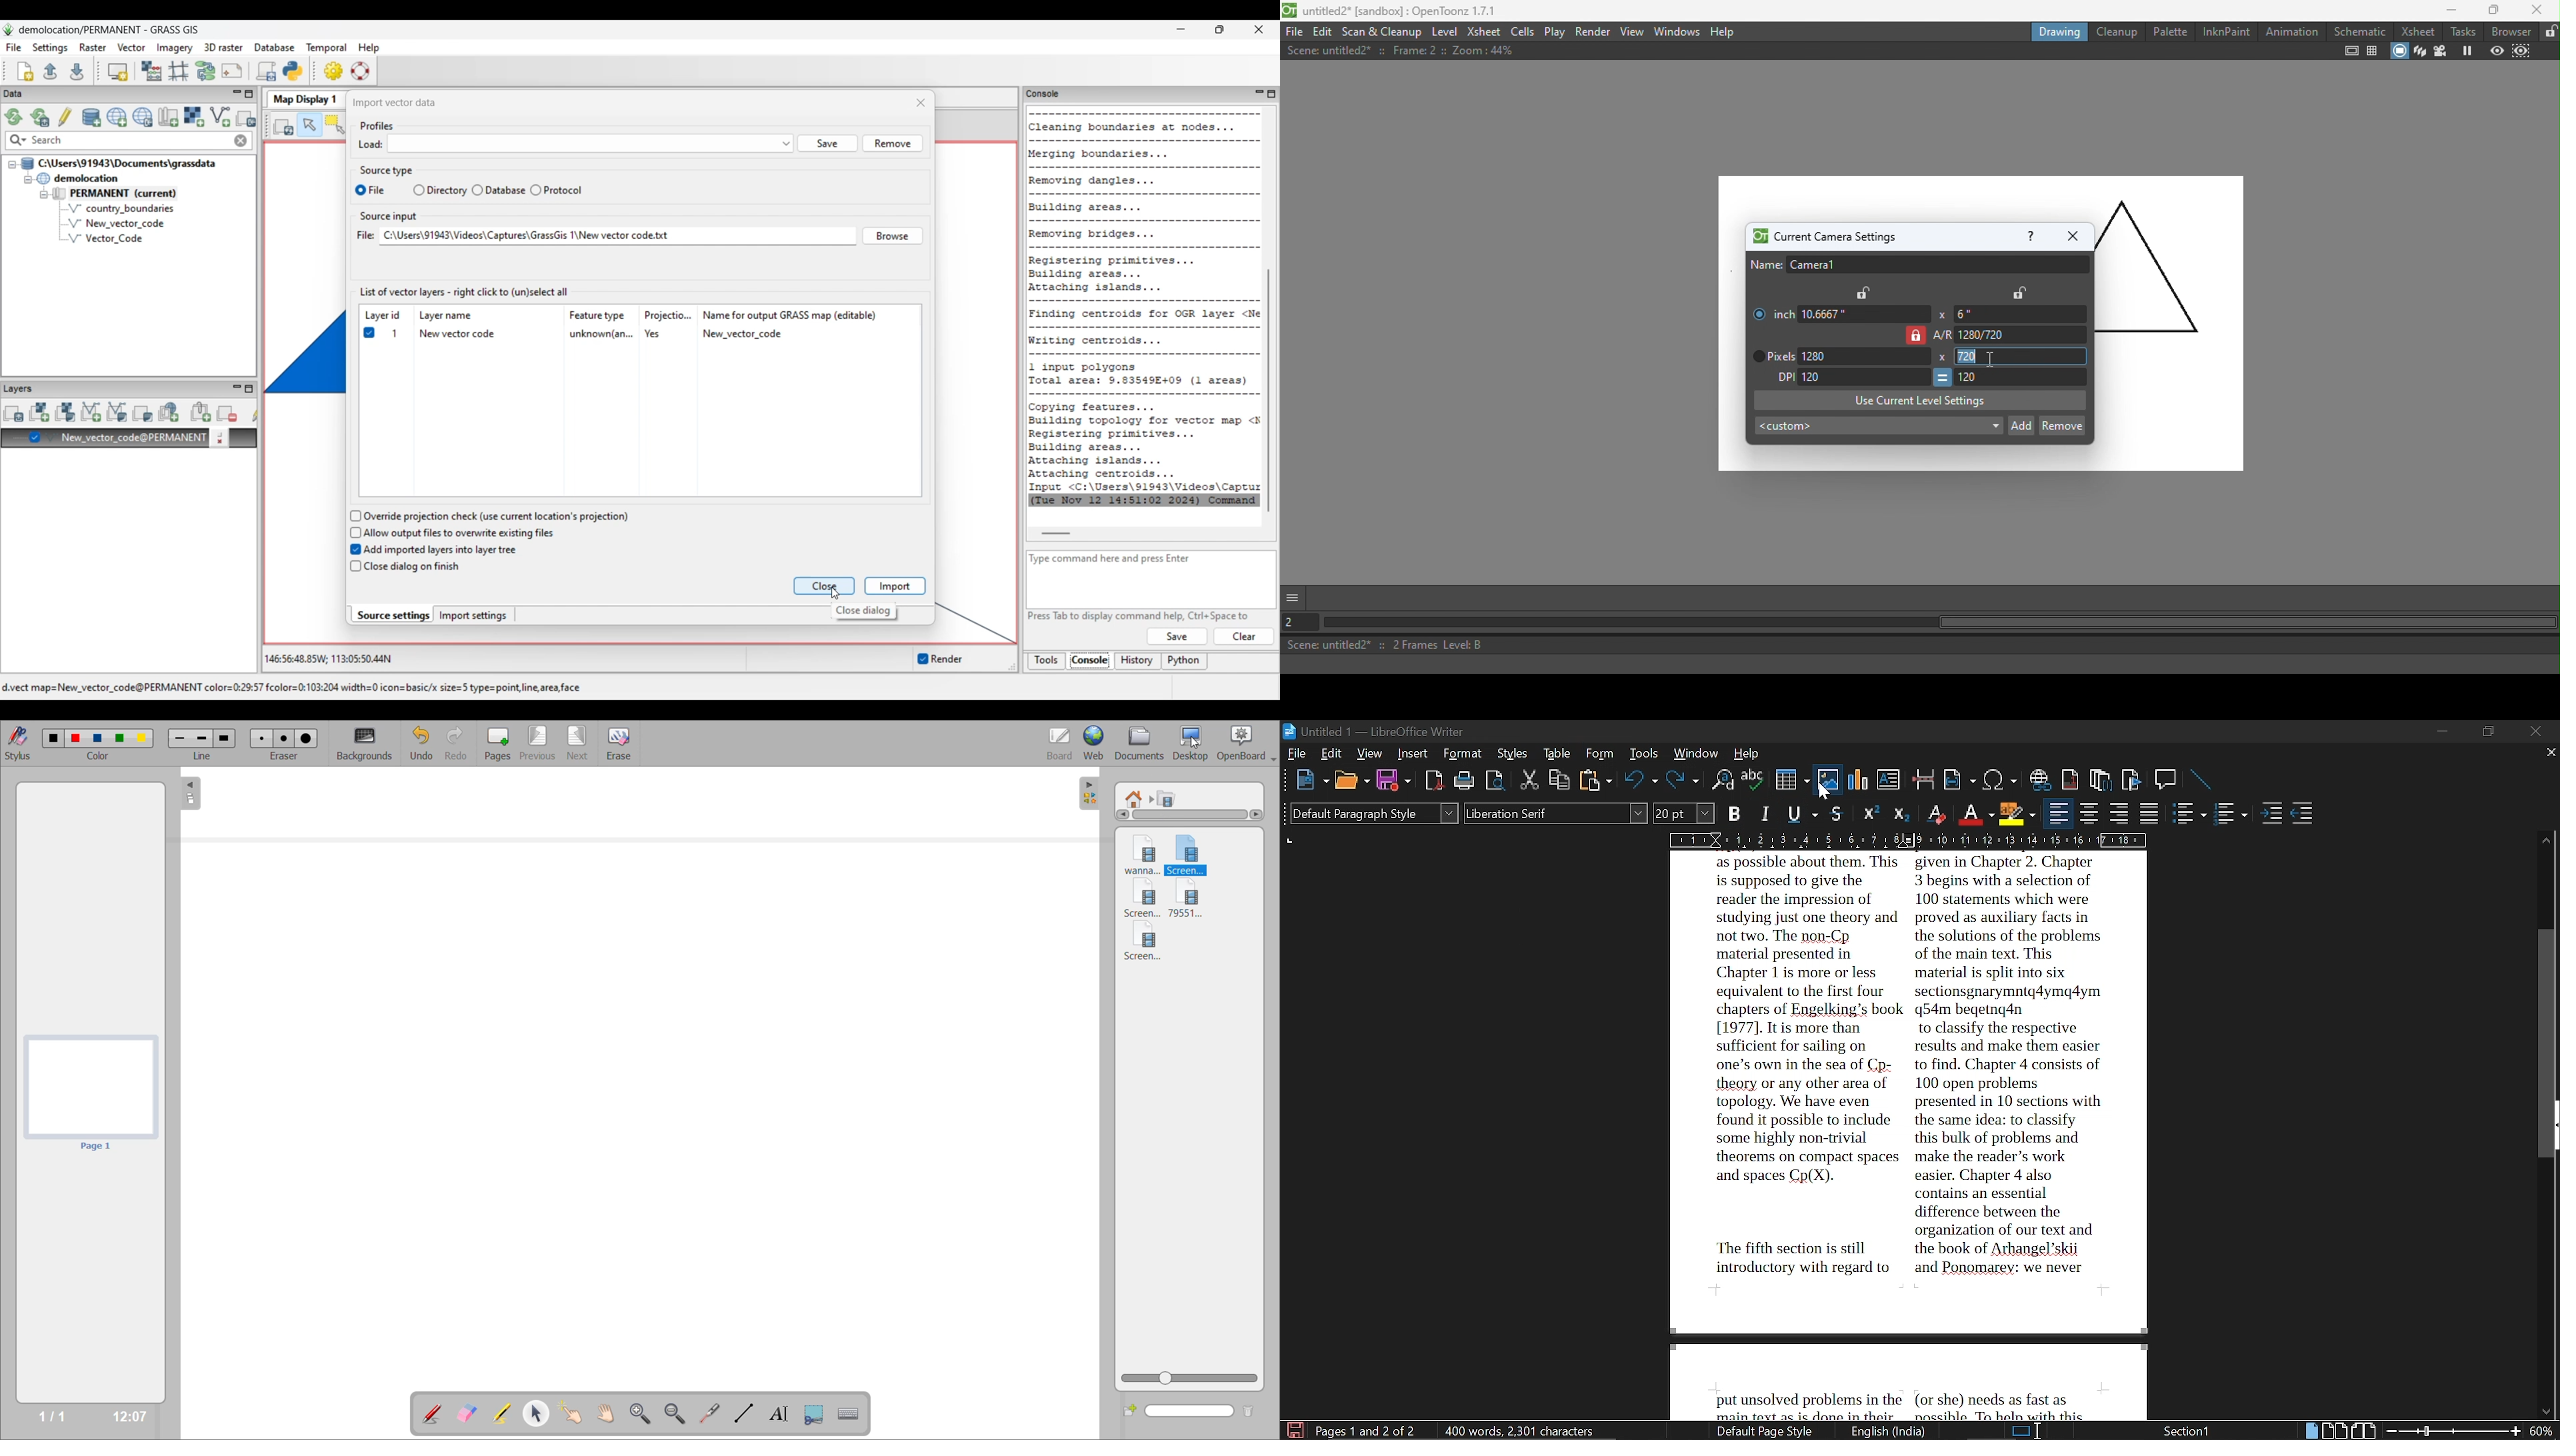  Describe the element at coordinates (2520, 52) in the screenshot. I see `Sub-camera preview` at that location.